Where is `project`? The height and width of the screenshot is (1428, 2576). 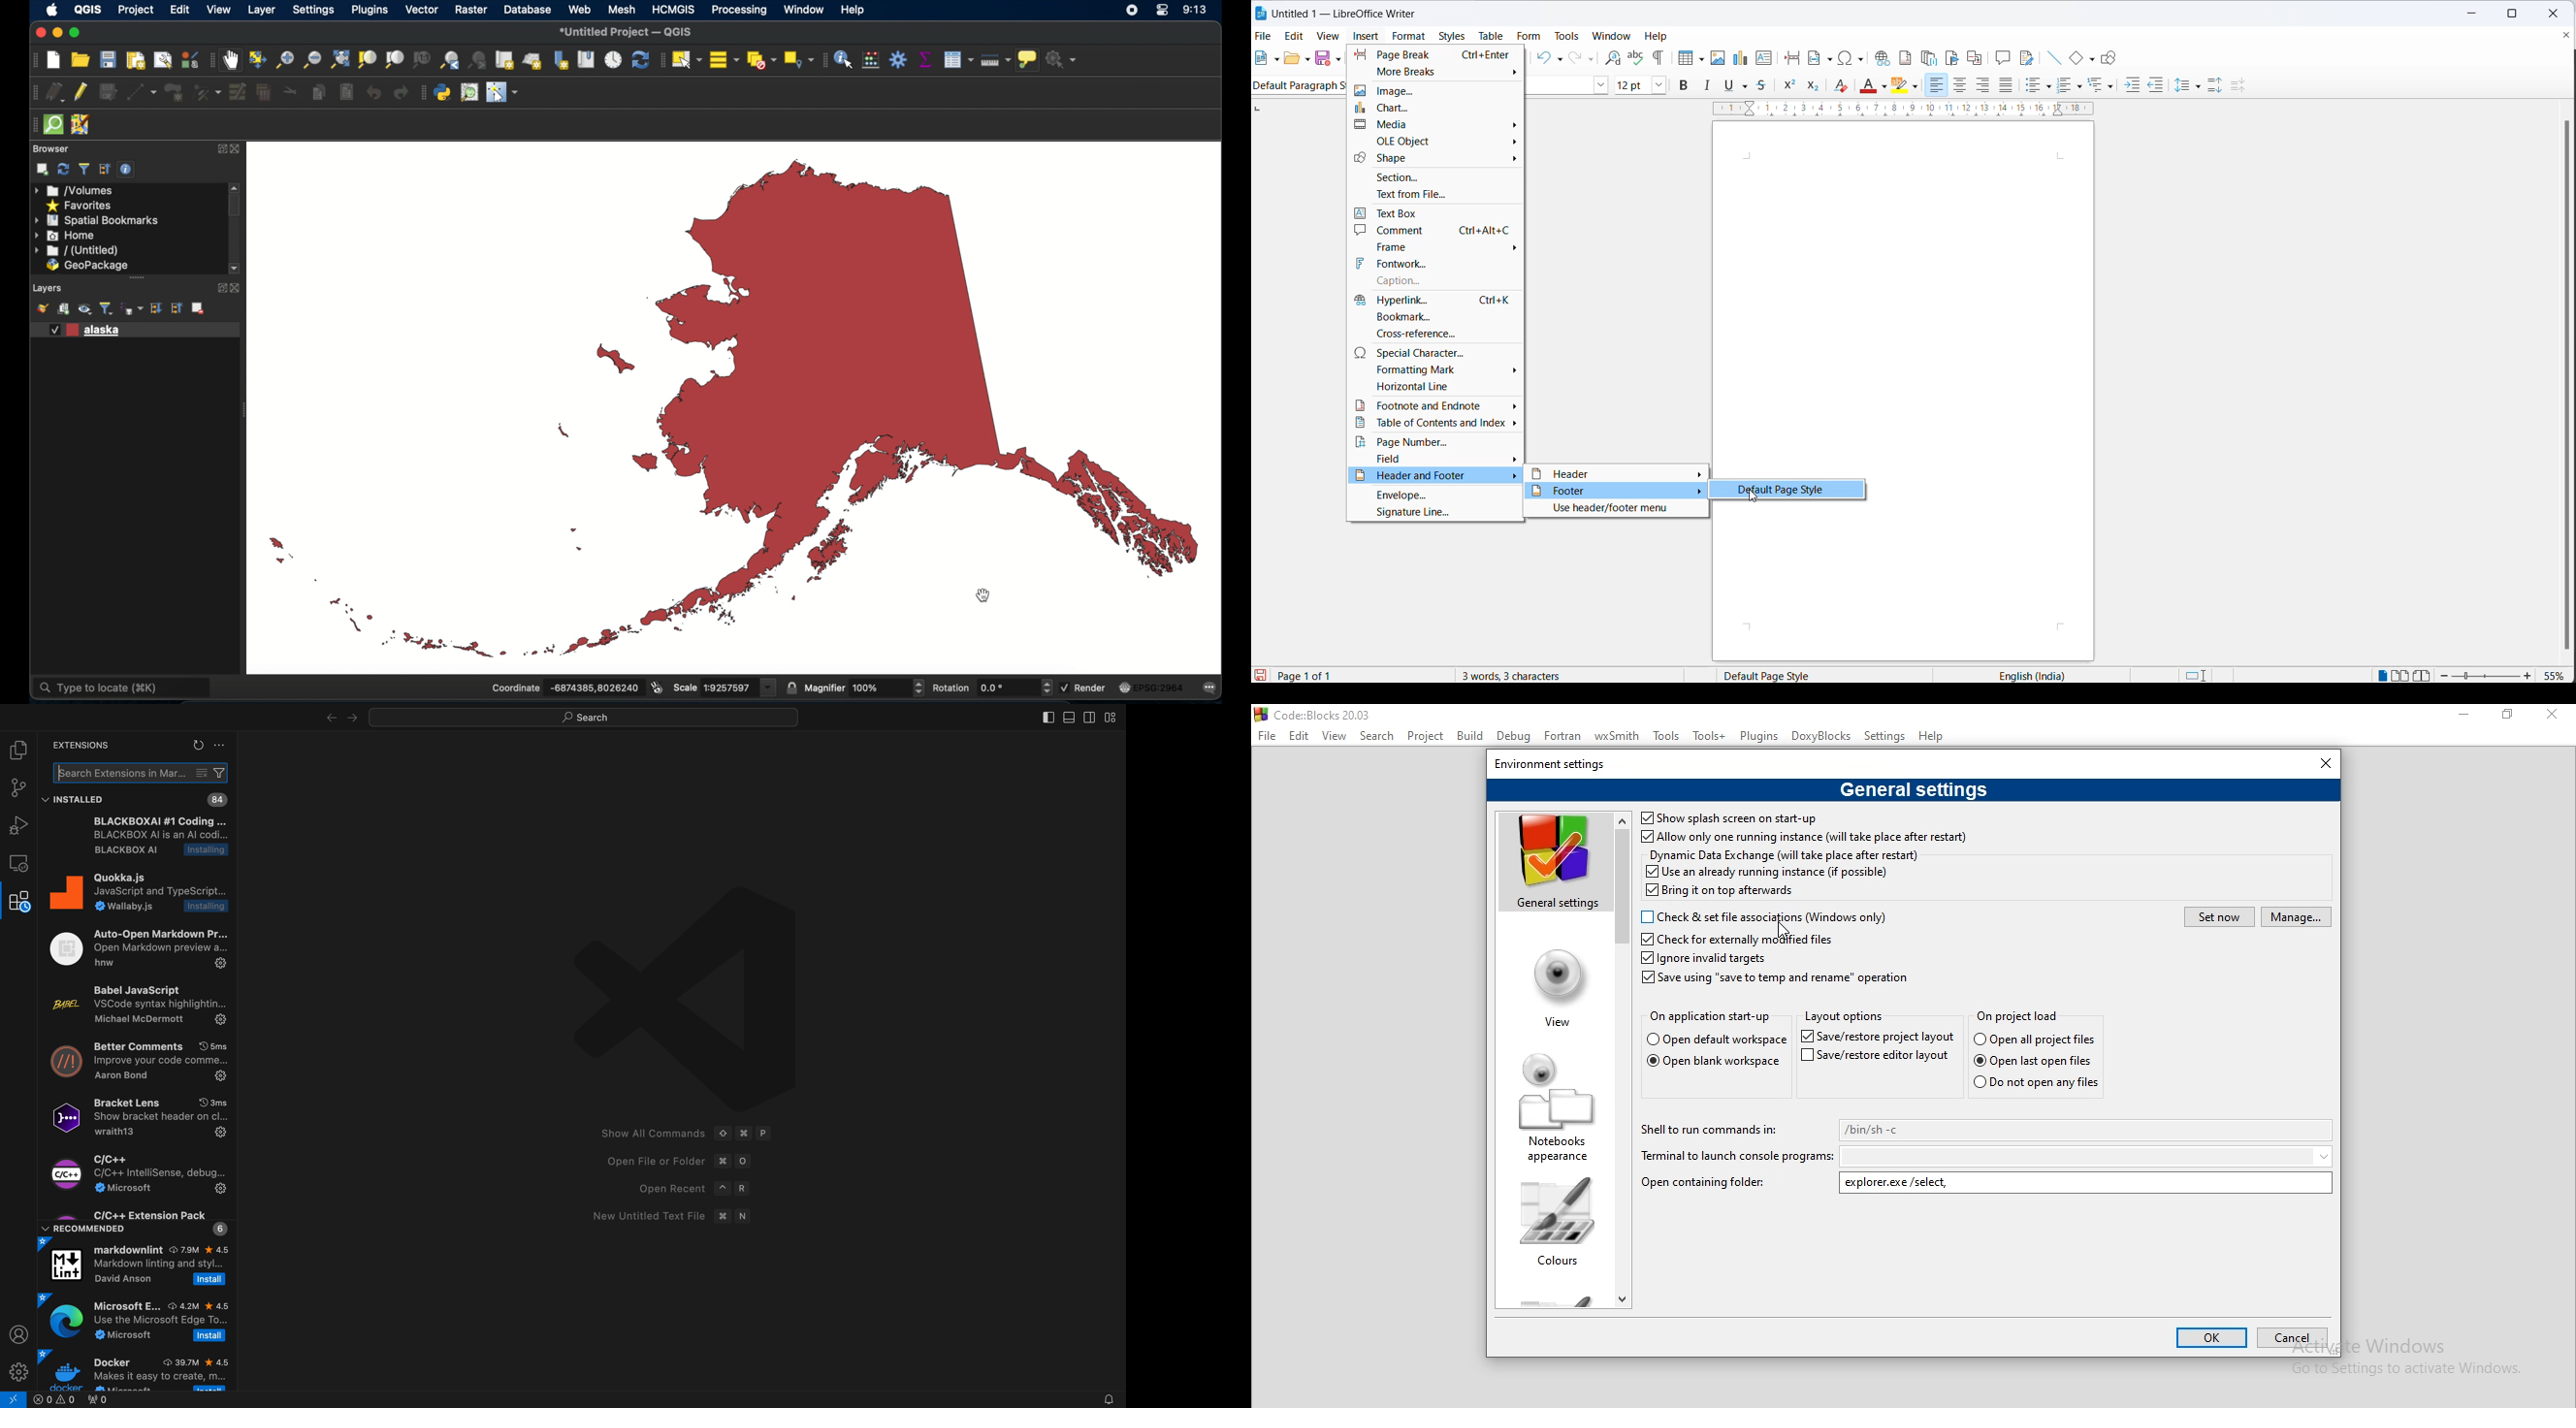 project is located at coordinates (136, 10).